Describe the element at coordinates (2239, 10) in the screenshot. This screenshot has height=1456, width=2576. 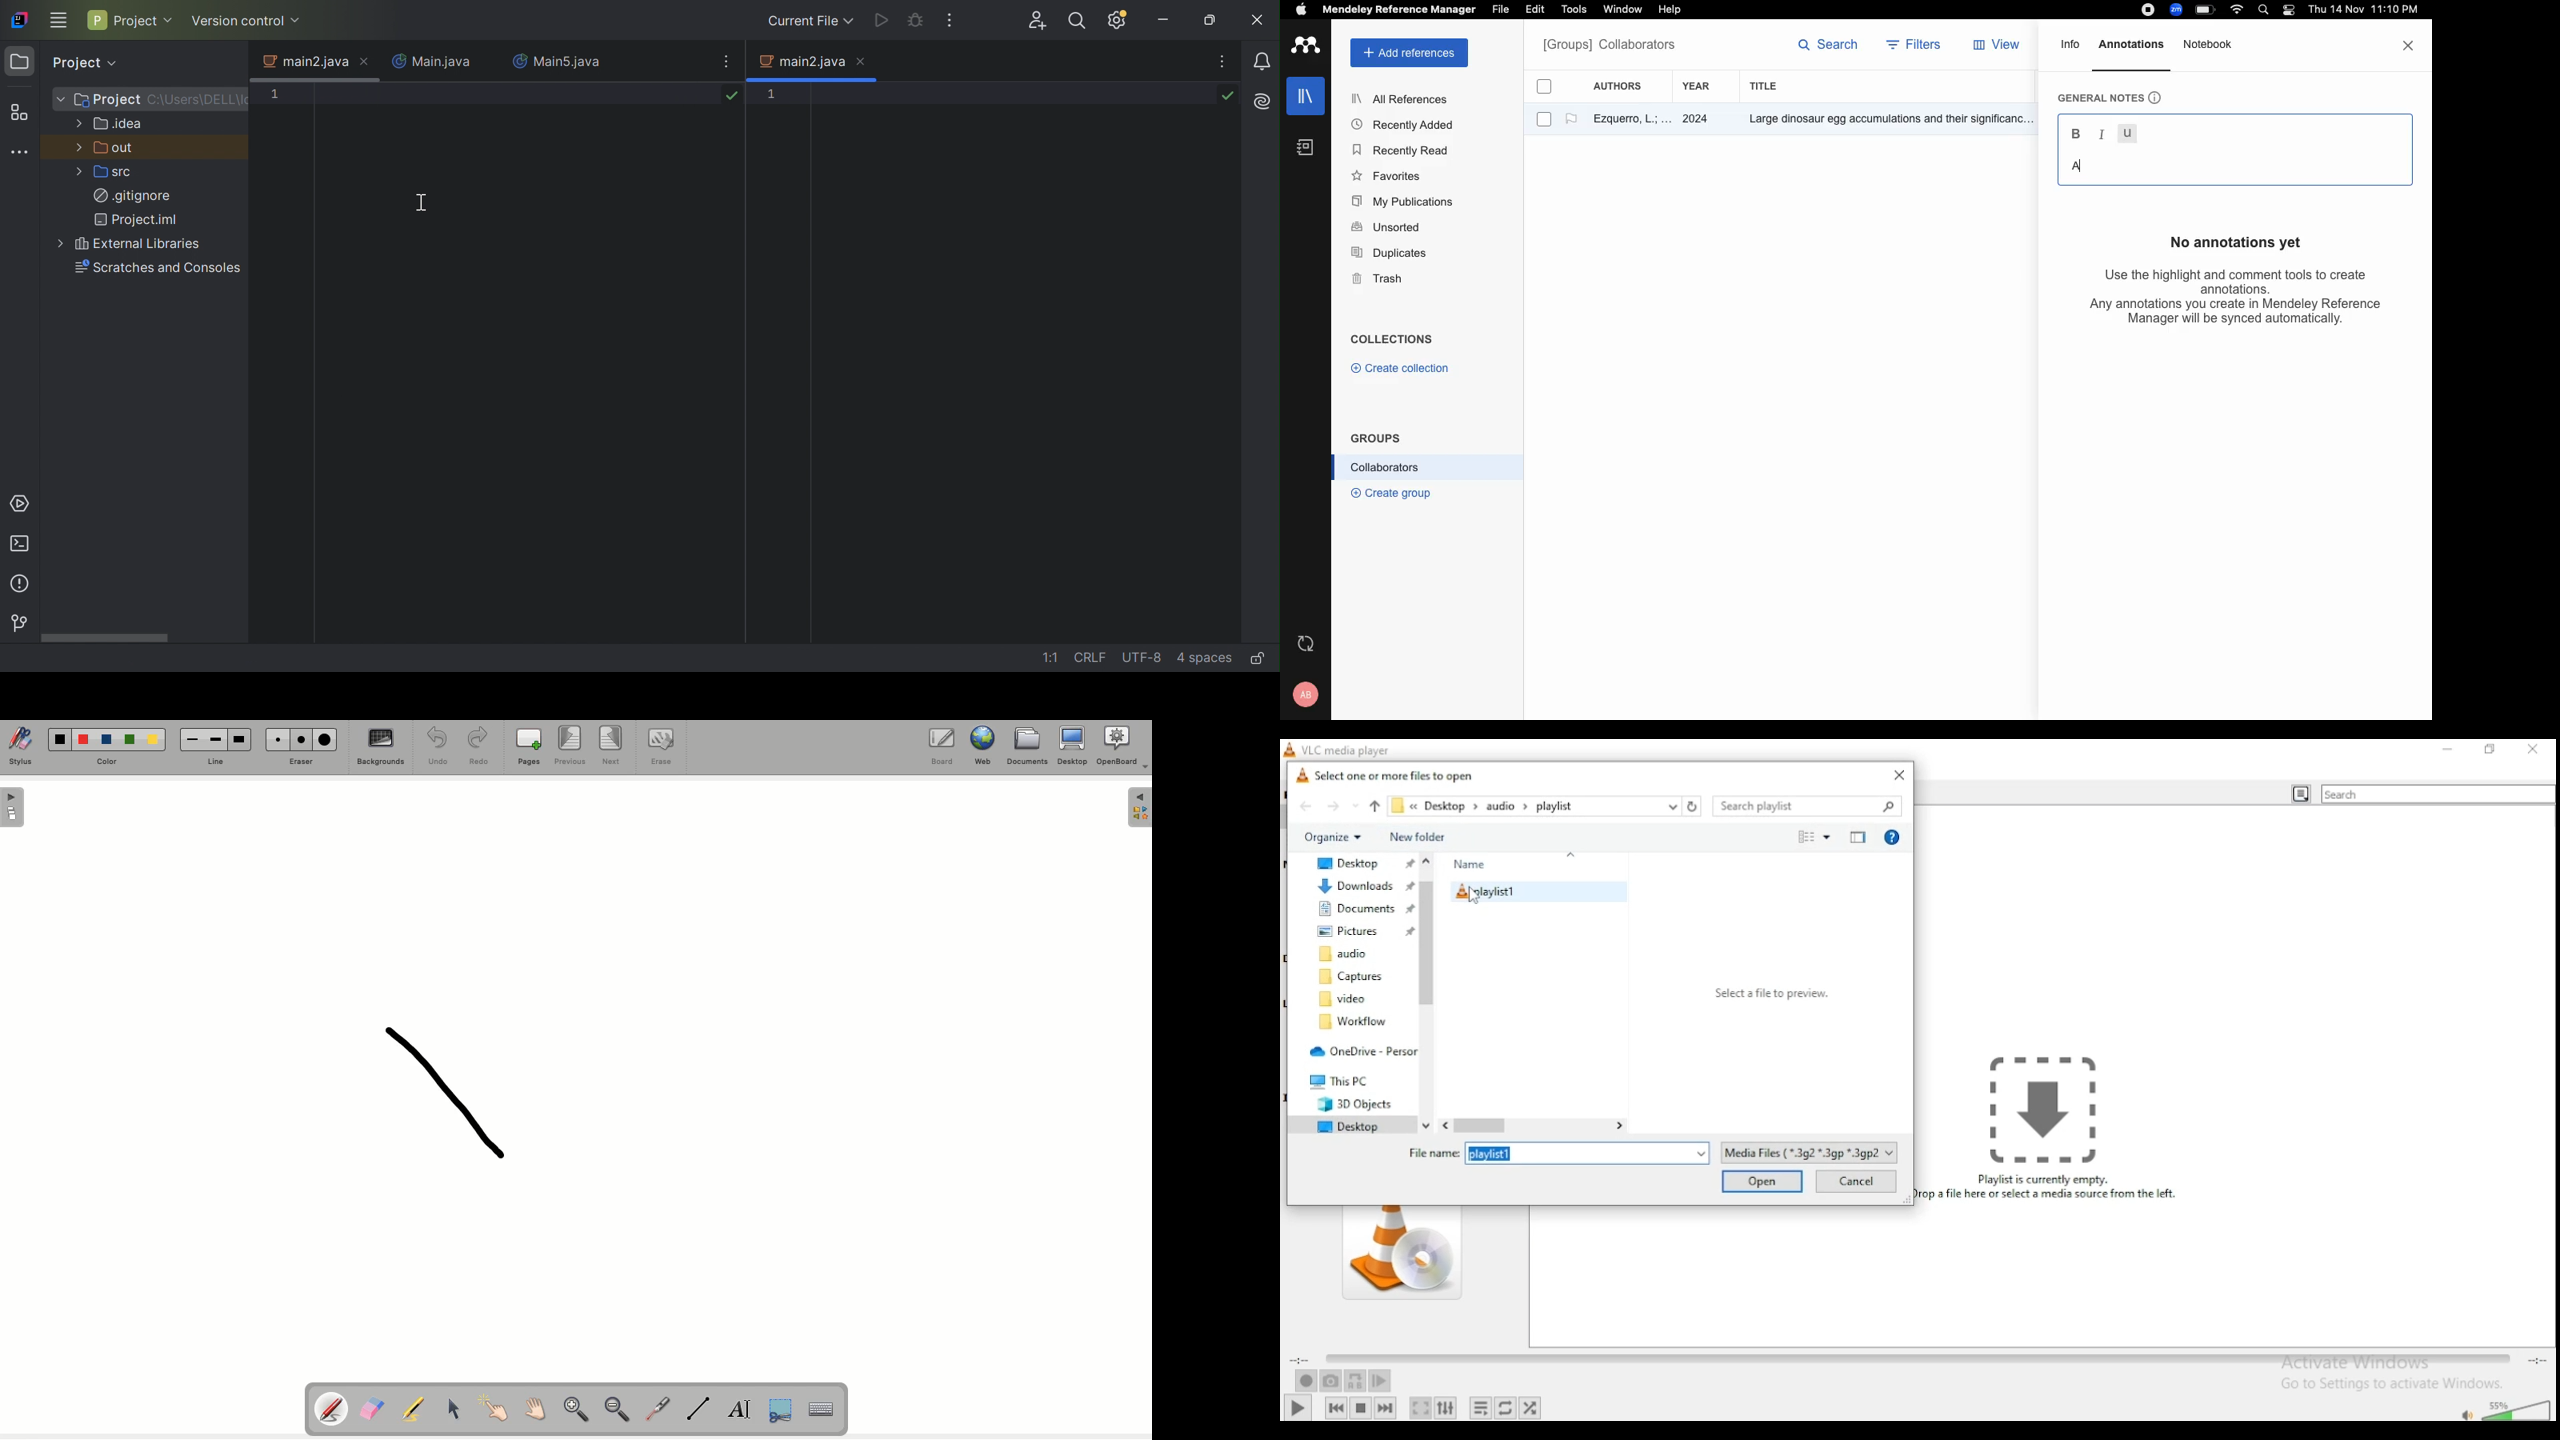
I see `wifi` at that location.